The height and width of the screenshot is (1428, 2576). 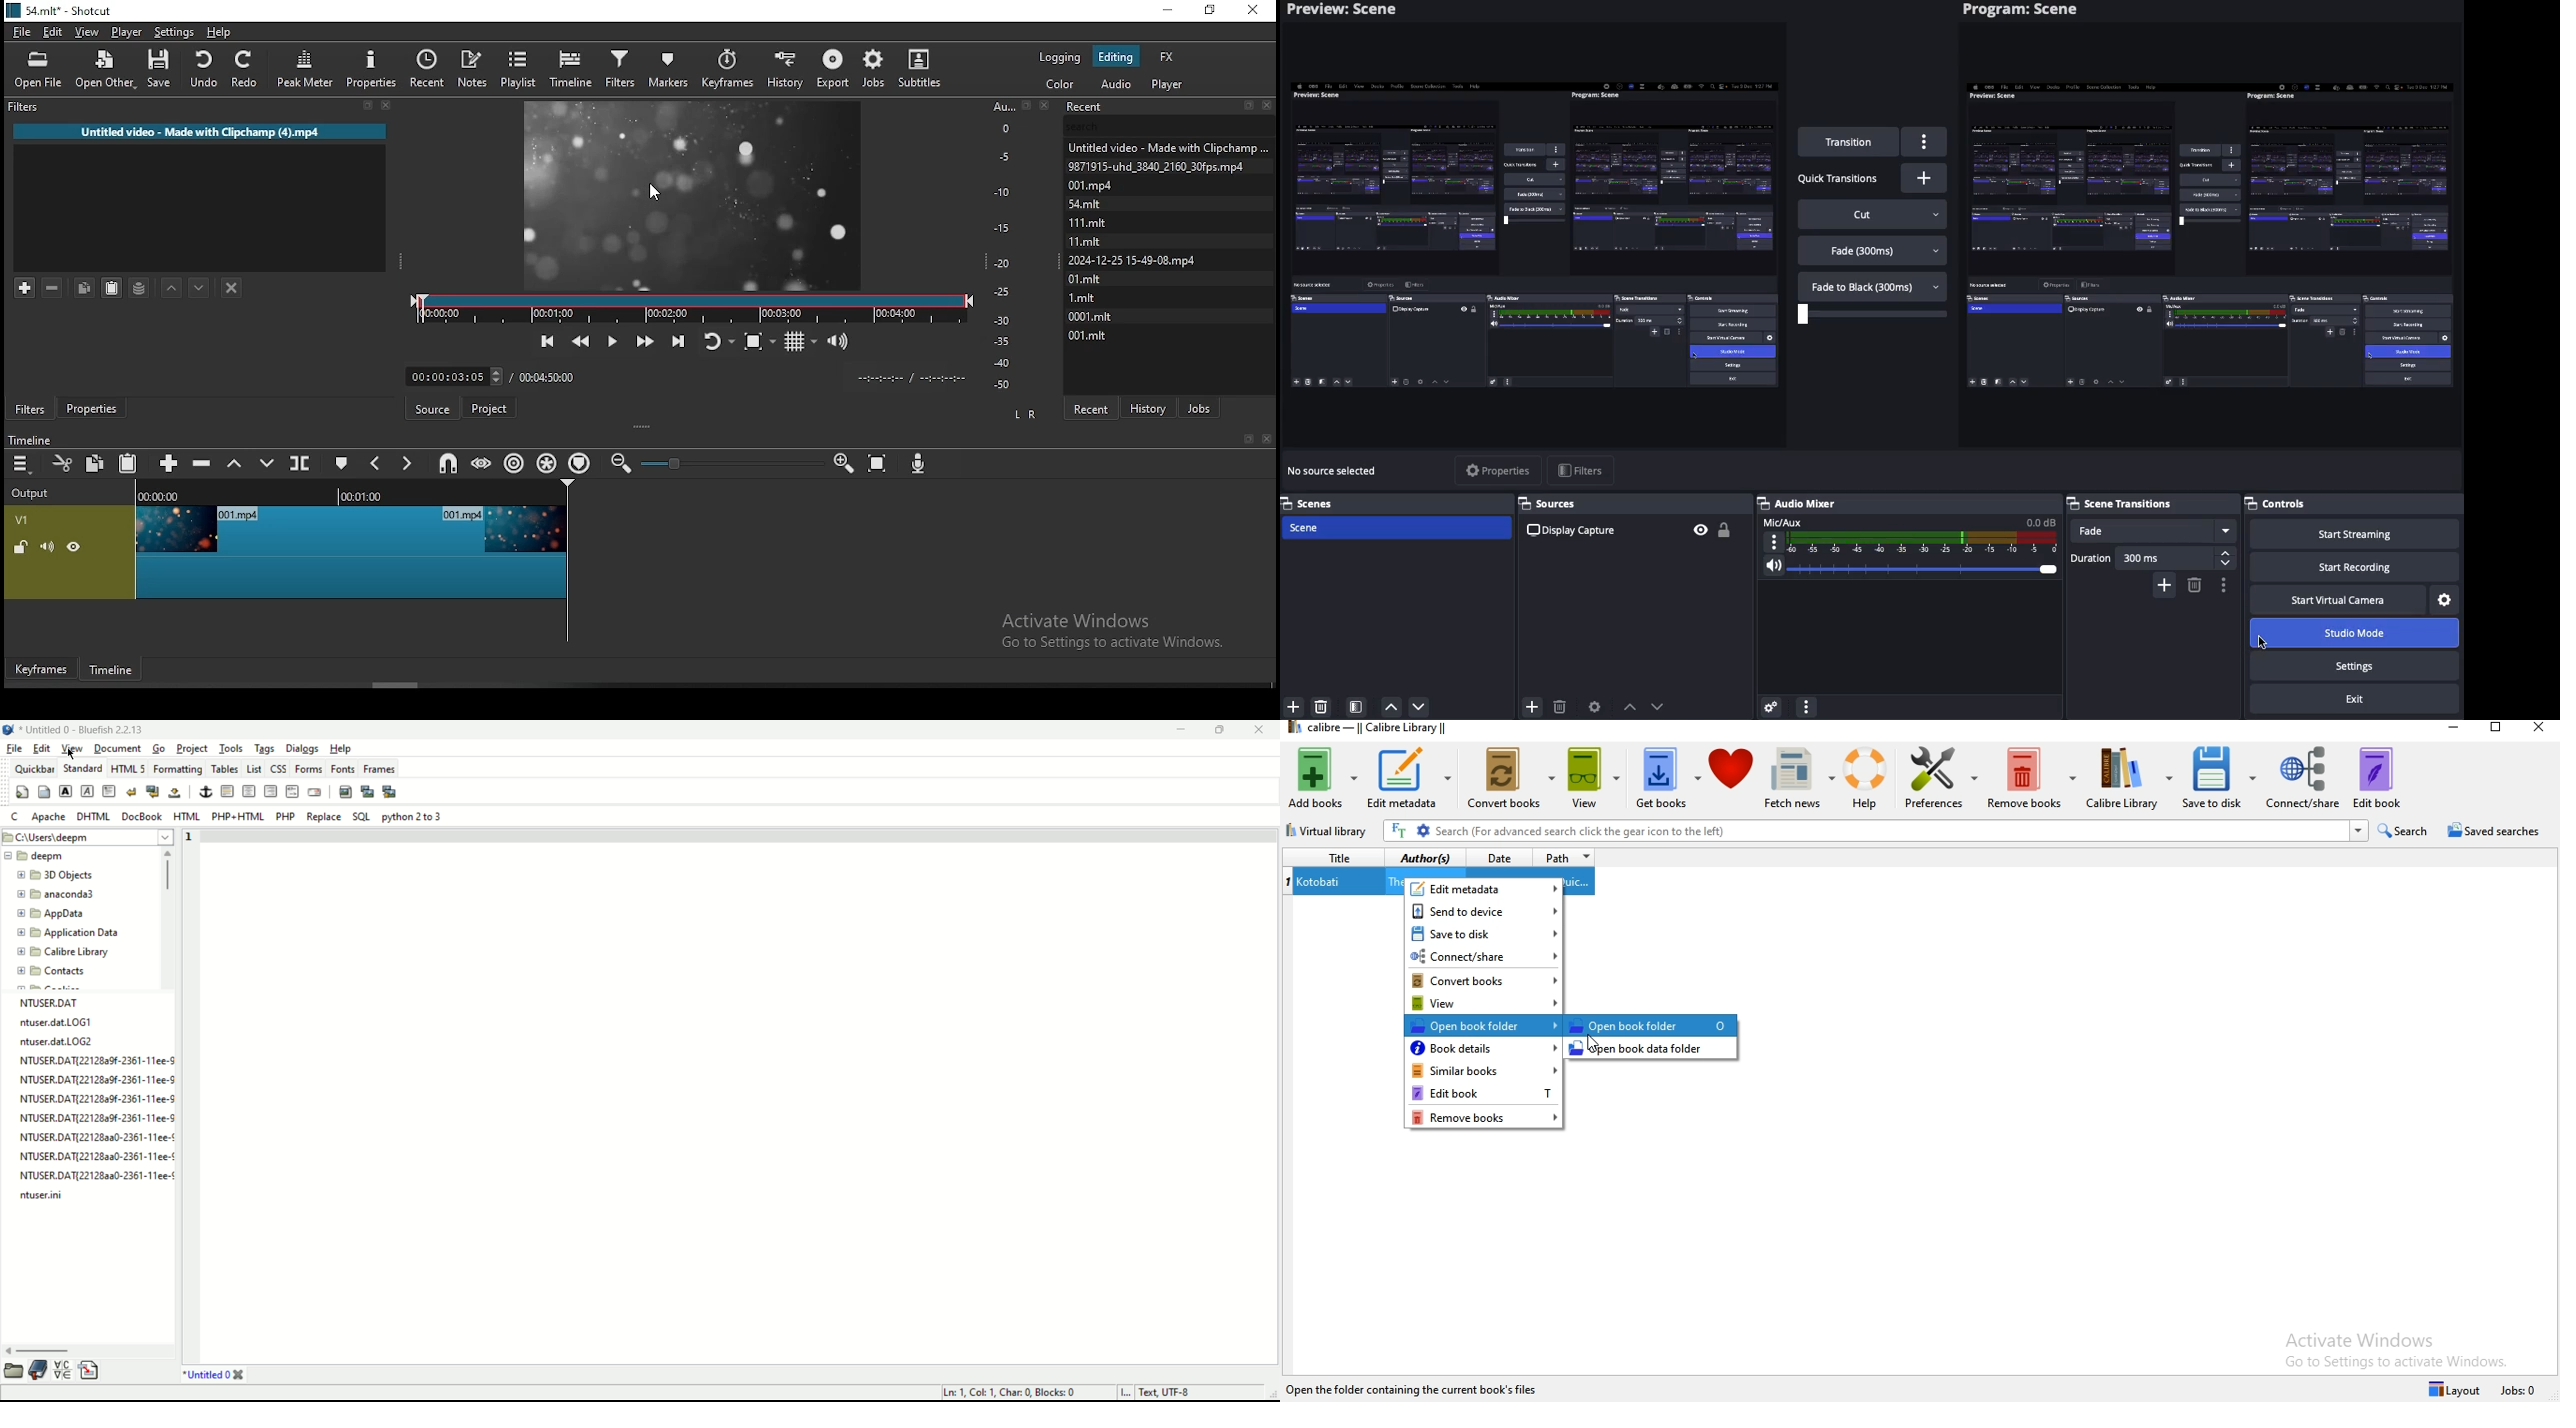 What do you see at coordinates (1267, 438) in the screenshot?
I see `close` at bounding box center [1267, 438].